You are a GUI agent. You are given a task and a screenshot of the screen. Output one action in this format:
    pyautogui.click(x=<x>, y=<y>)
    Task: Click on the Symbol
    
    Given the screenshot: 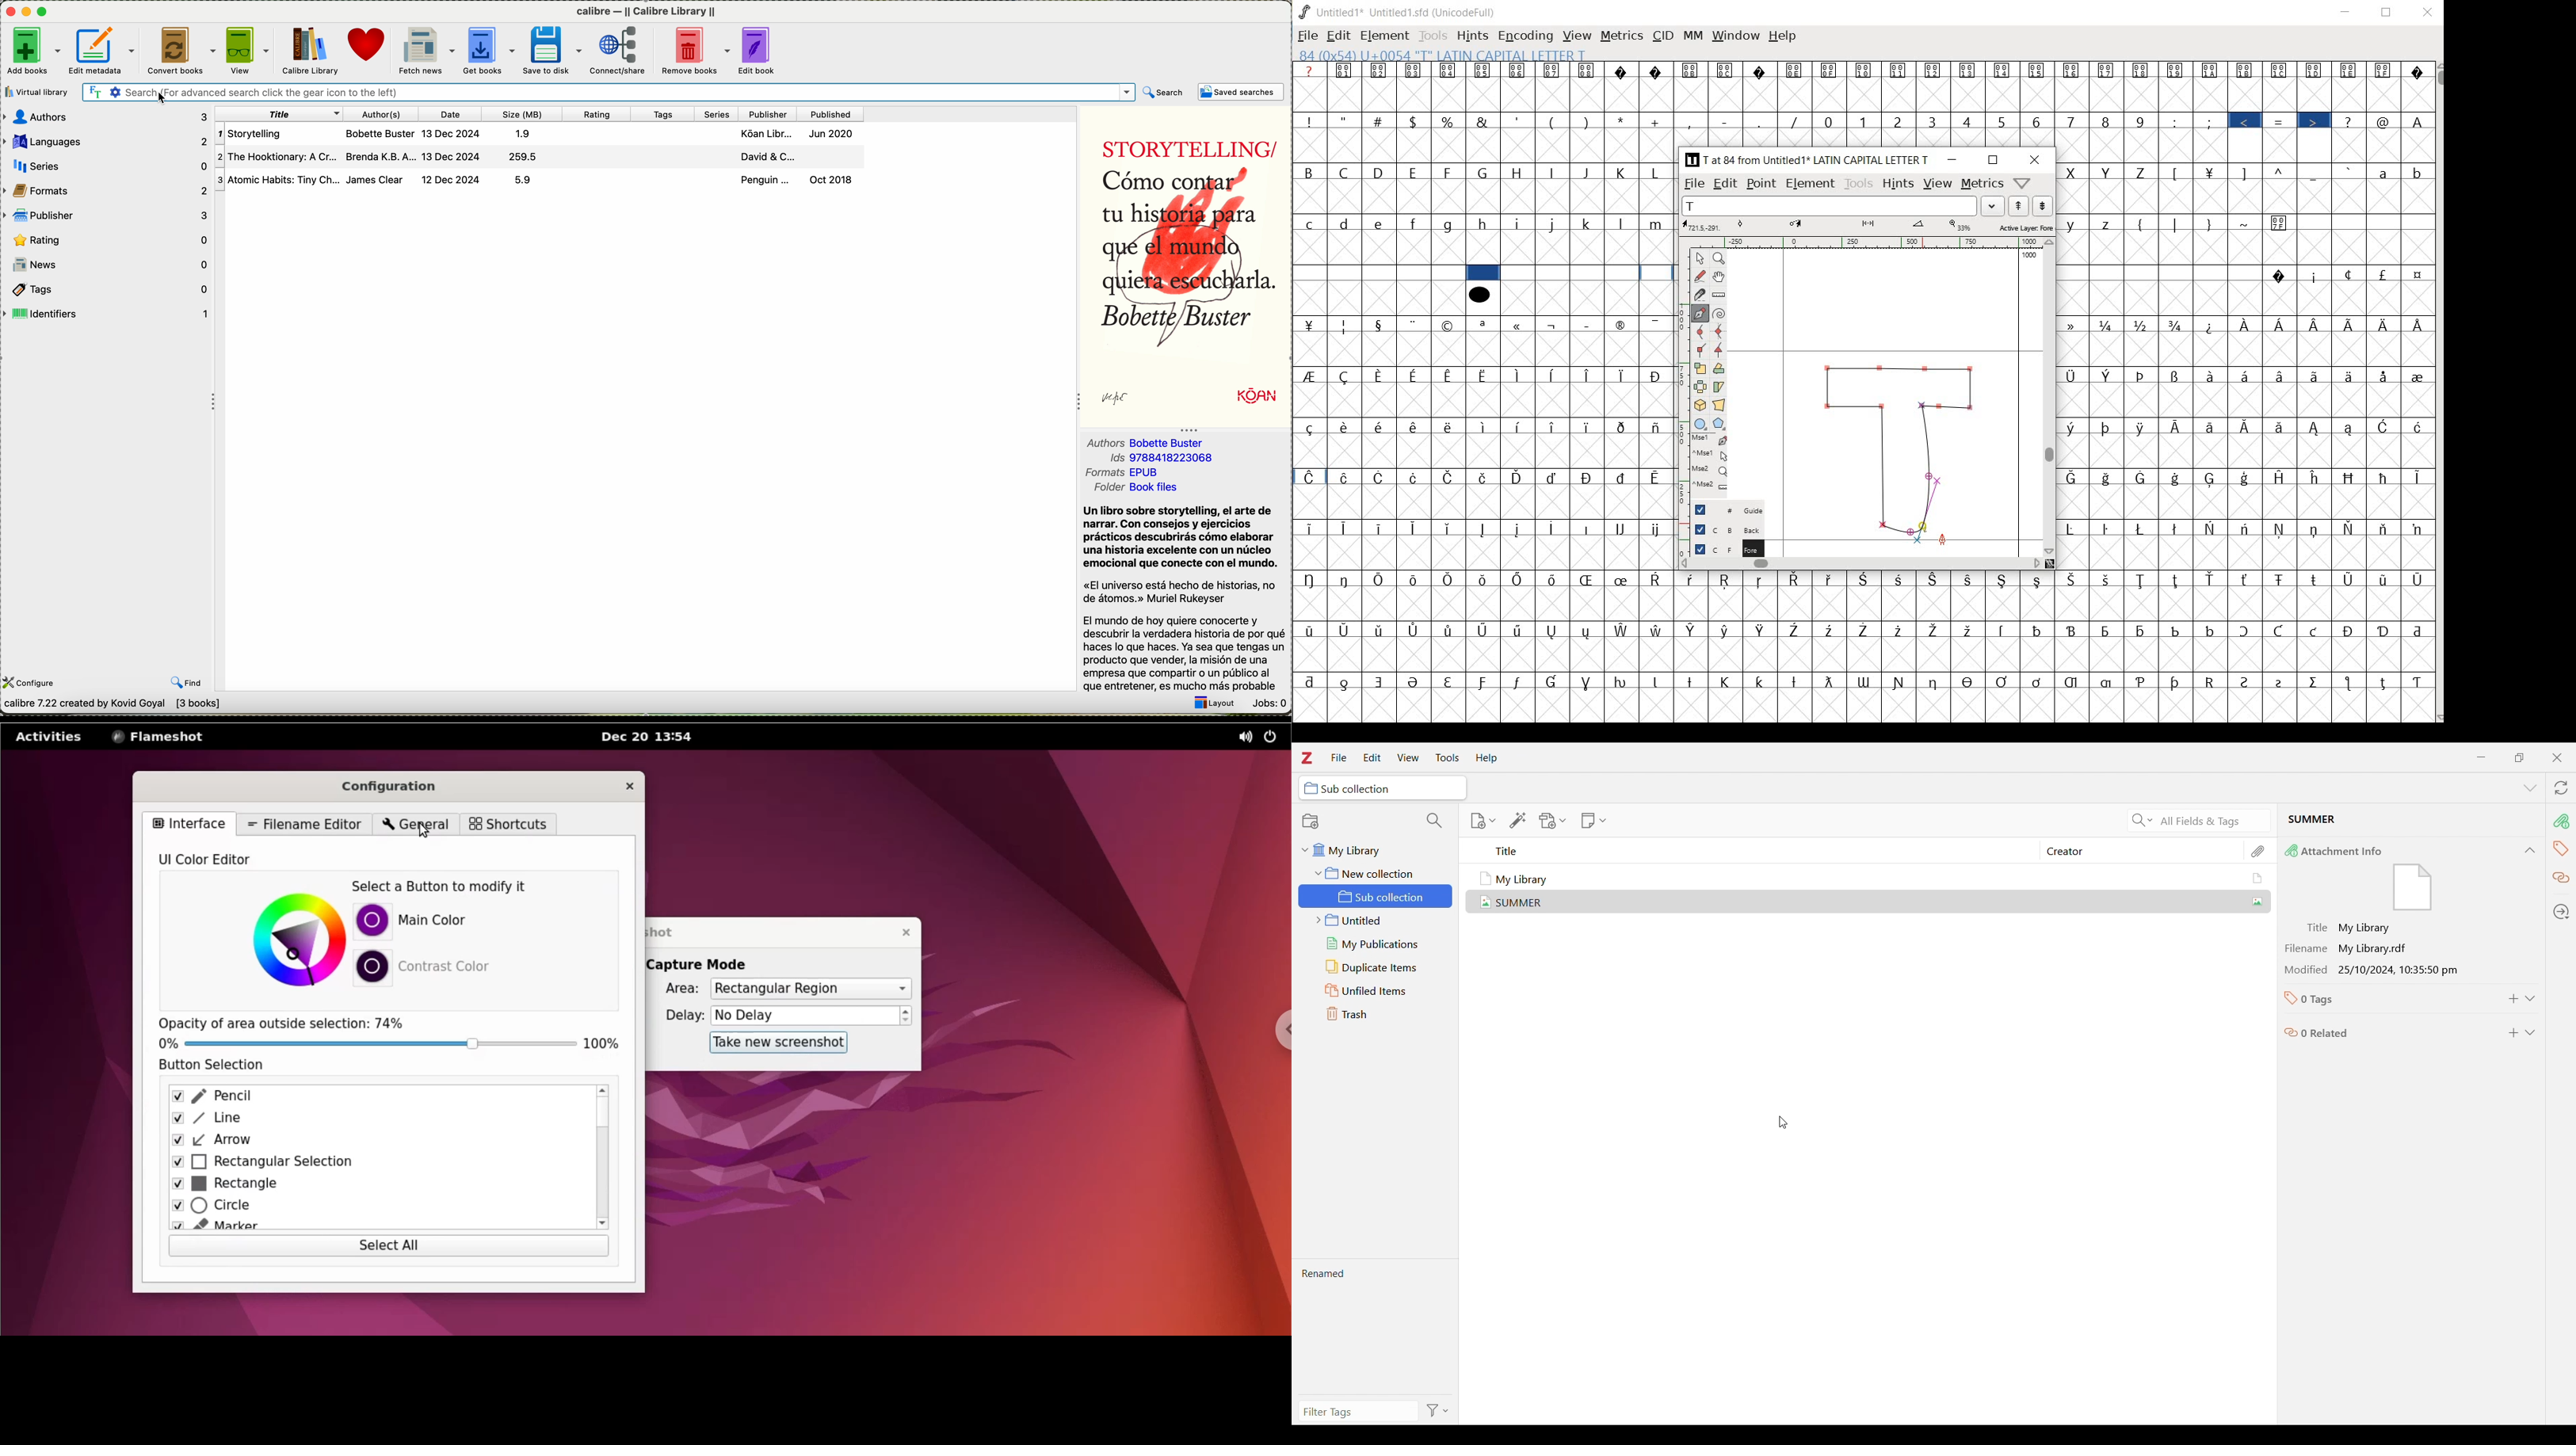 What is the action you would take?
    pyautogui.click(x=1589, y=426)
    